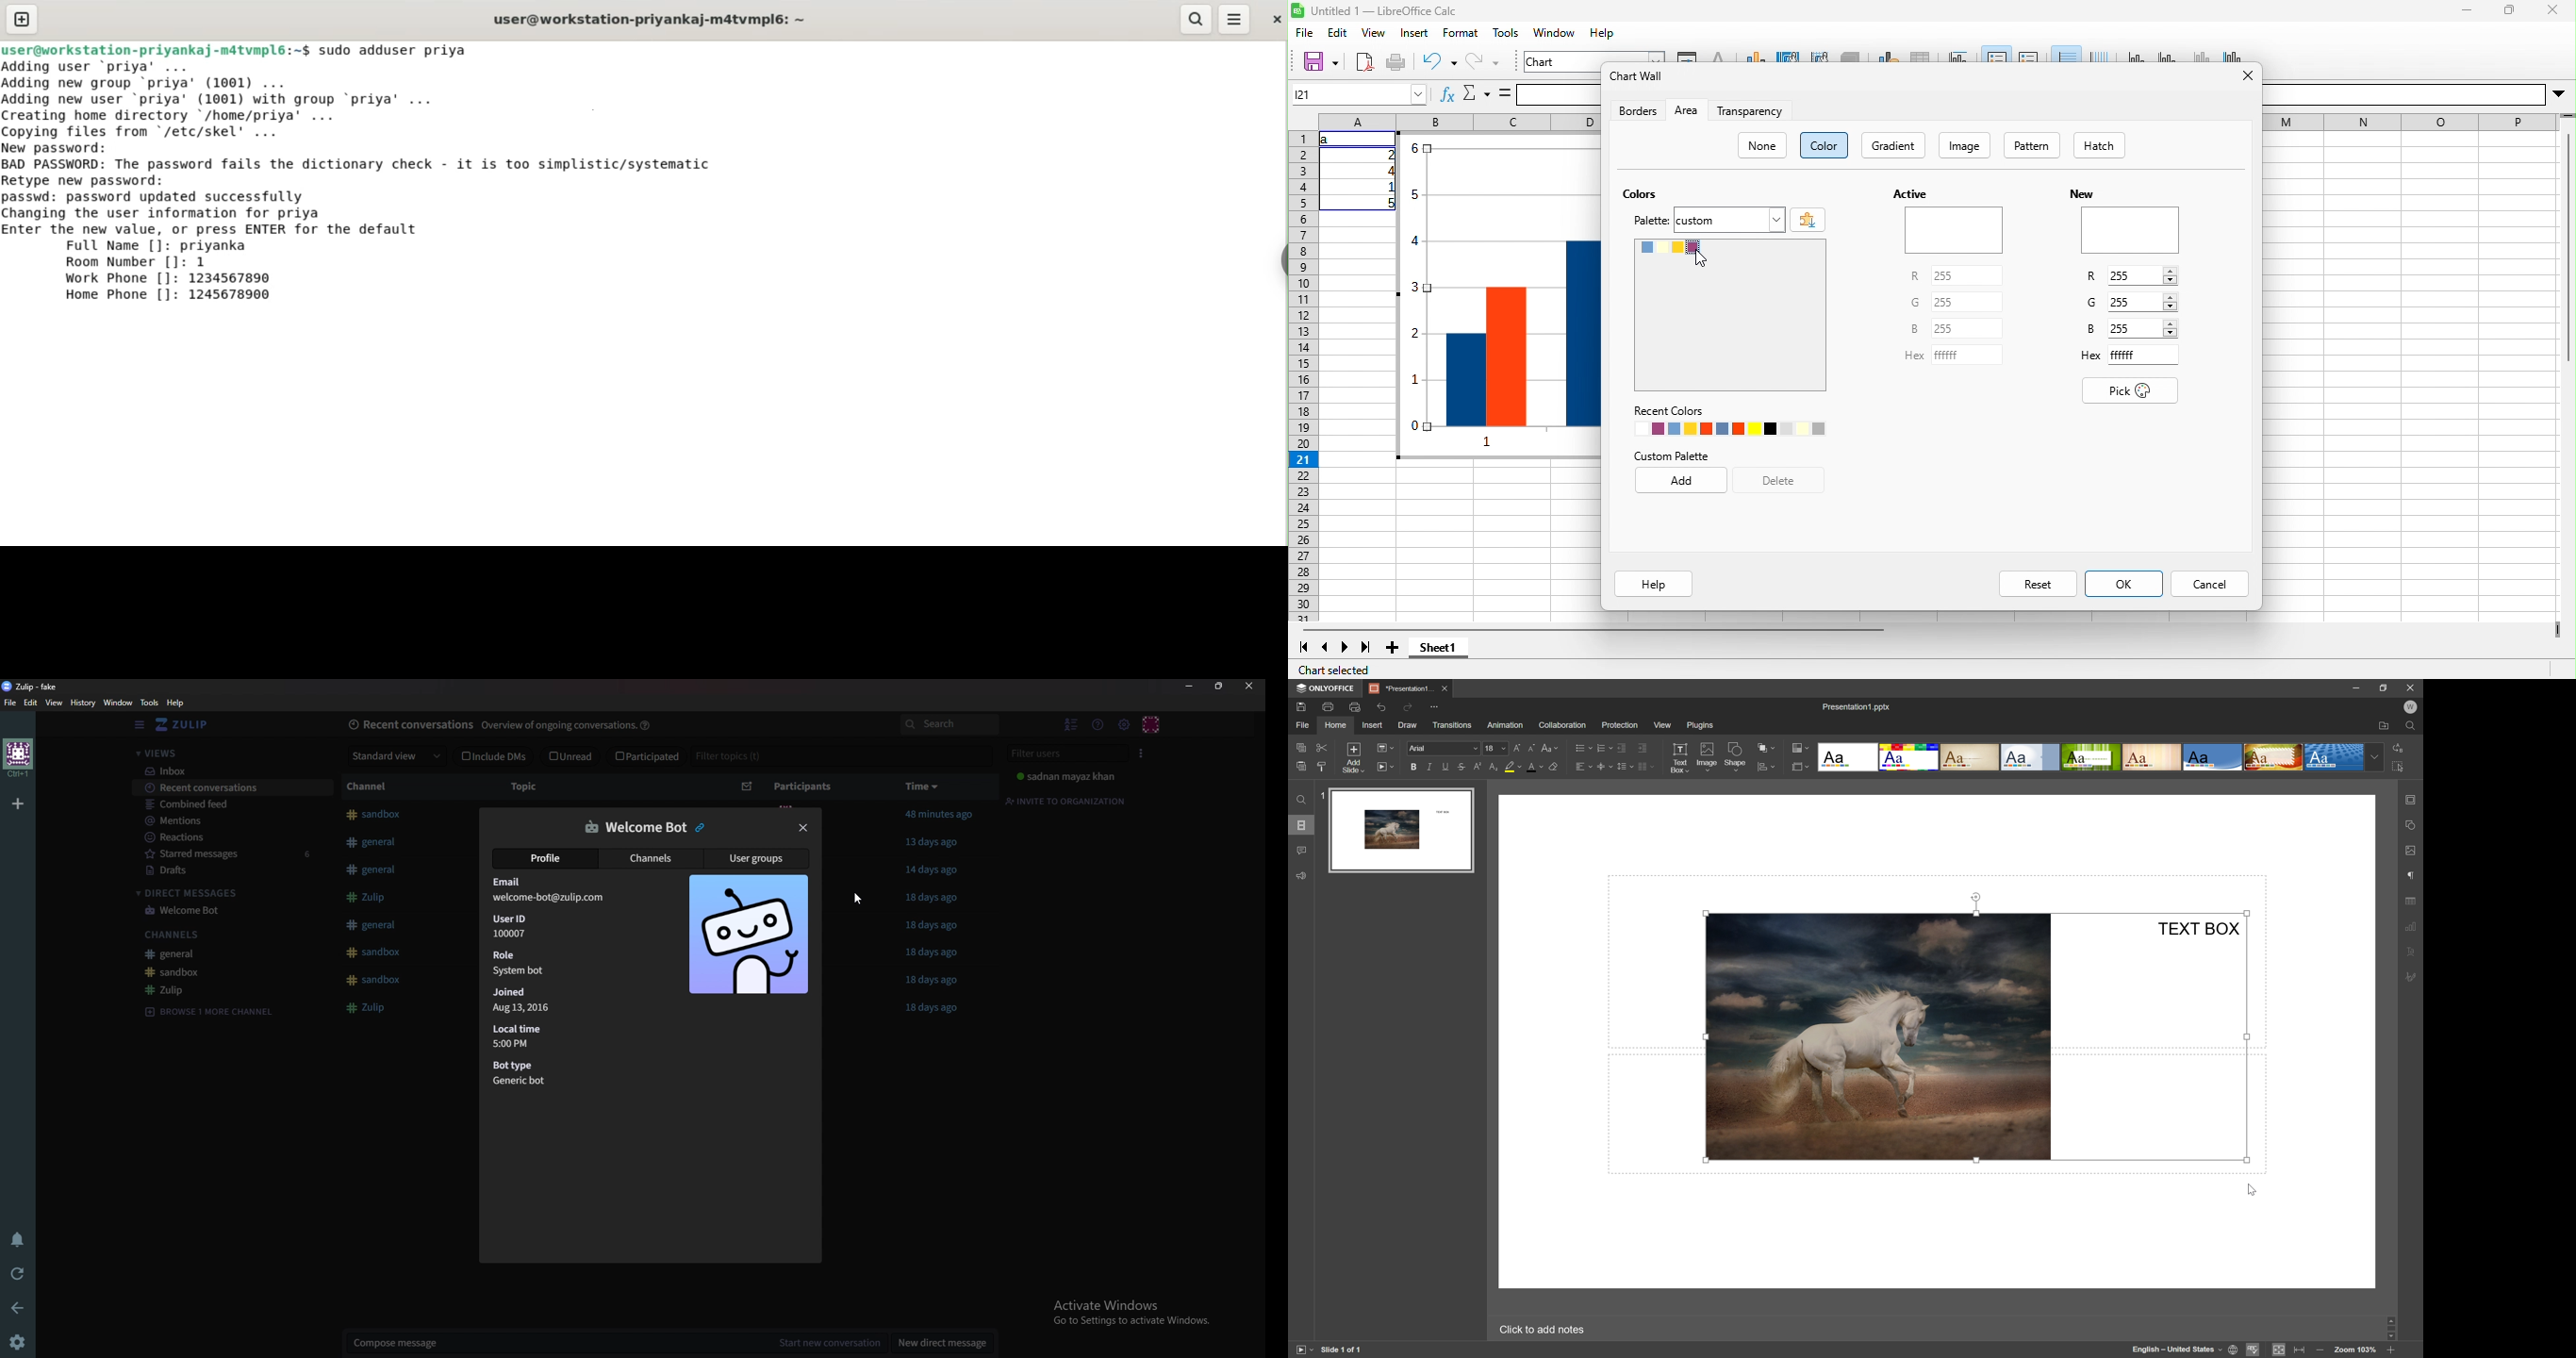 The height and width of the screenshot is (1372, 2576). What do you see at coordinates (2029, 55) in the screenshot?
I see `legend` at bounding box center [2029, 55].